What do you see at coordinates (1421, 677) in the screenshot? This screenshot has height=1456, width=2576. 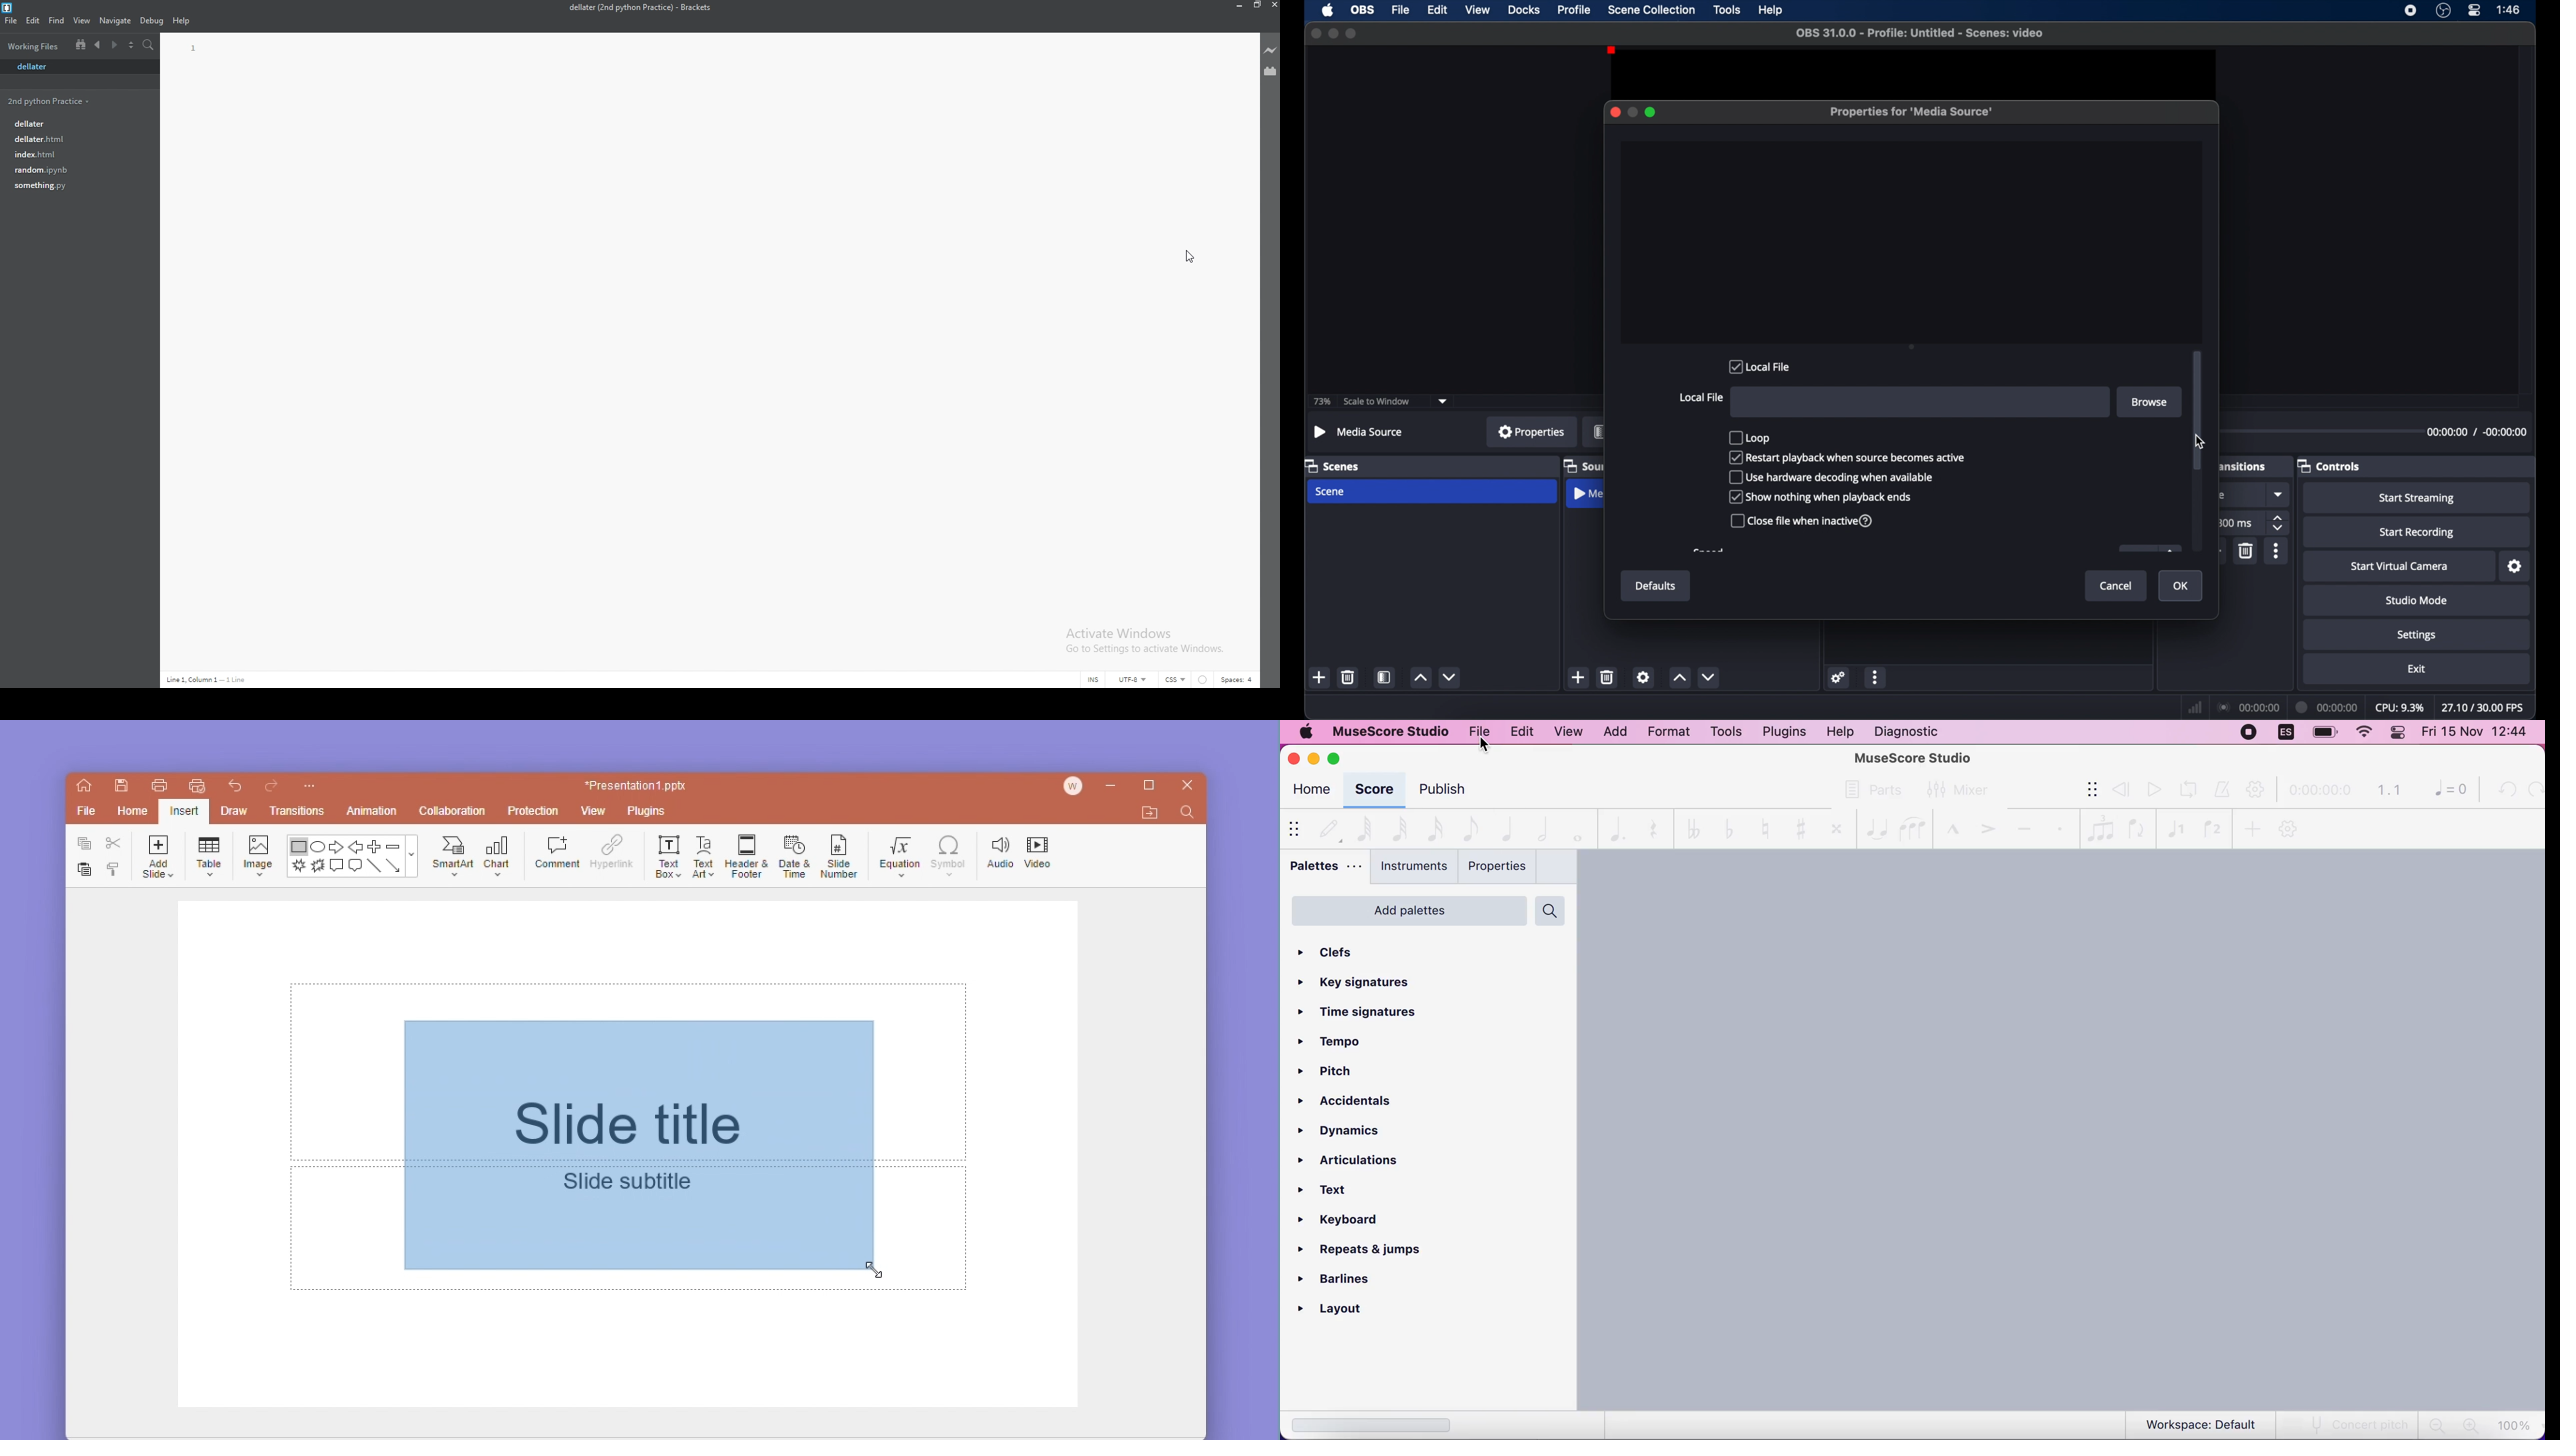 I see `increment` at bounding box center [1421, 677].